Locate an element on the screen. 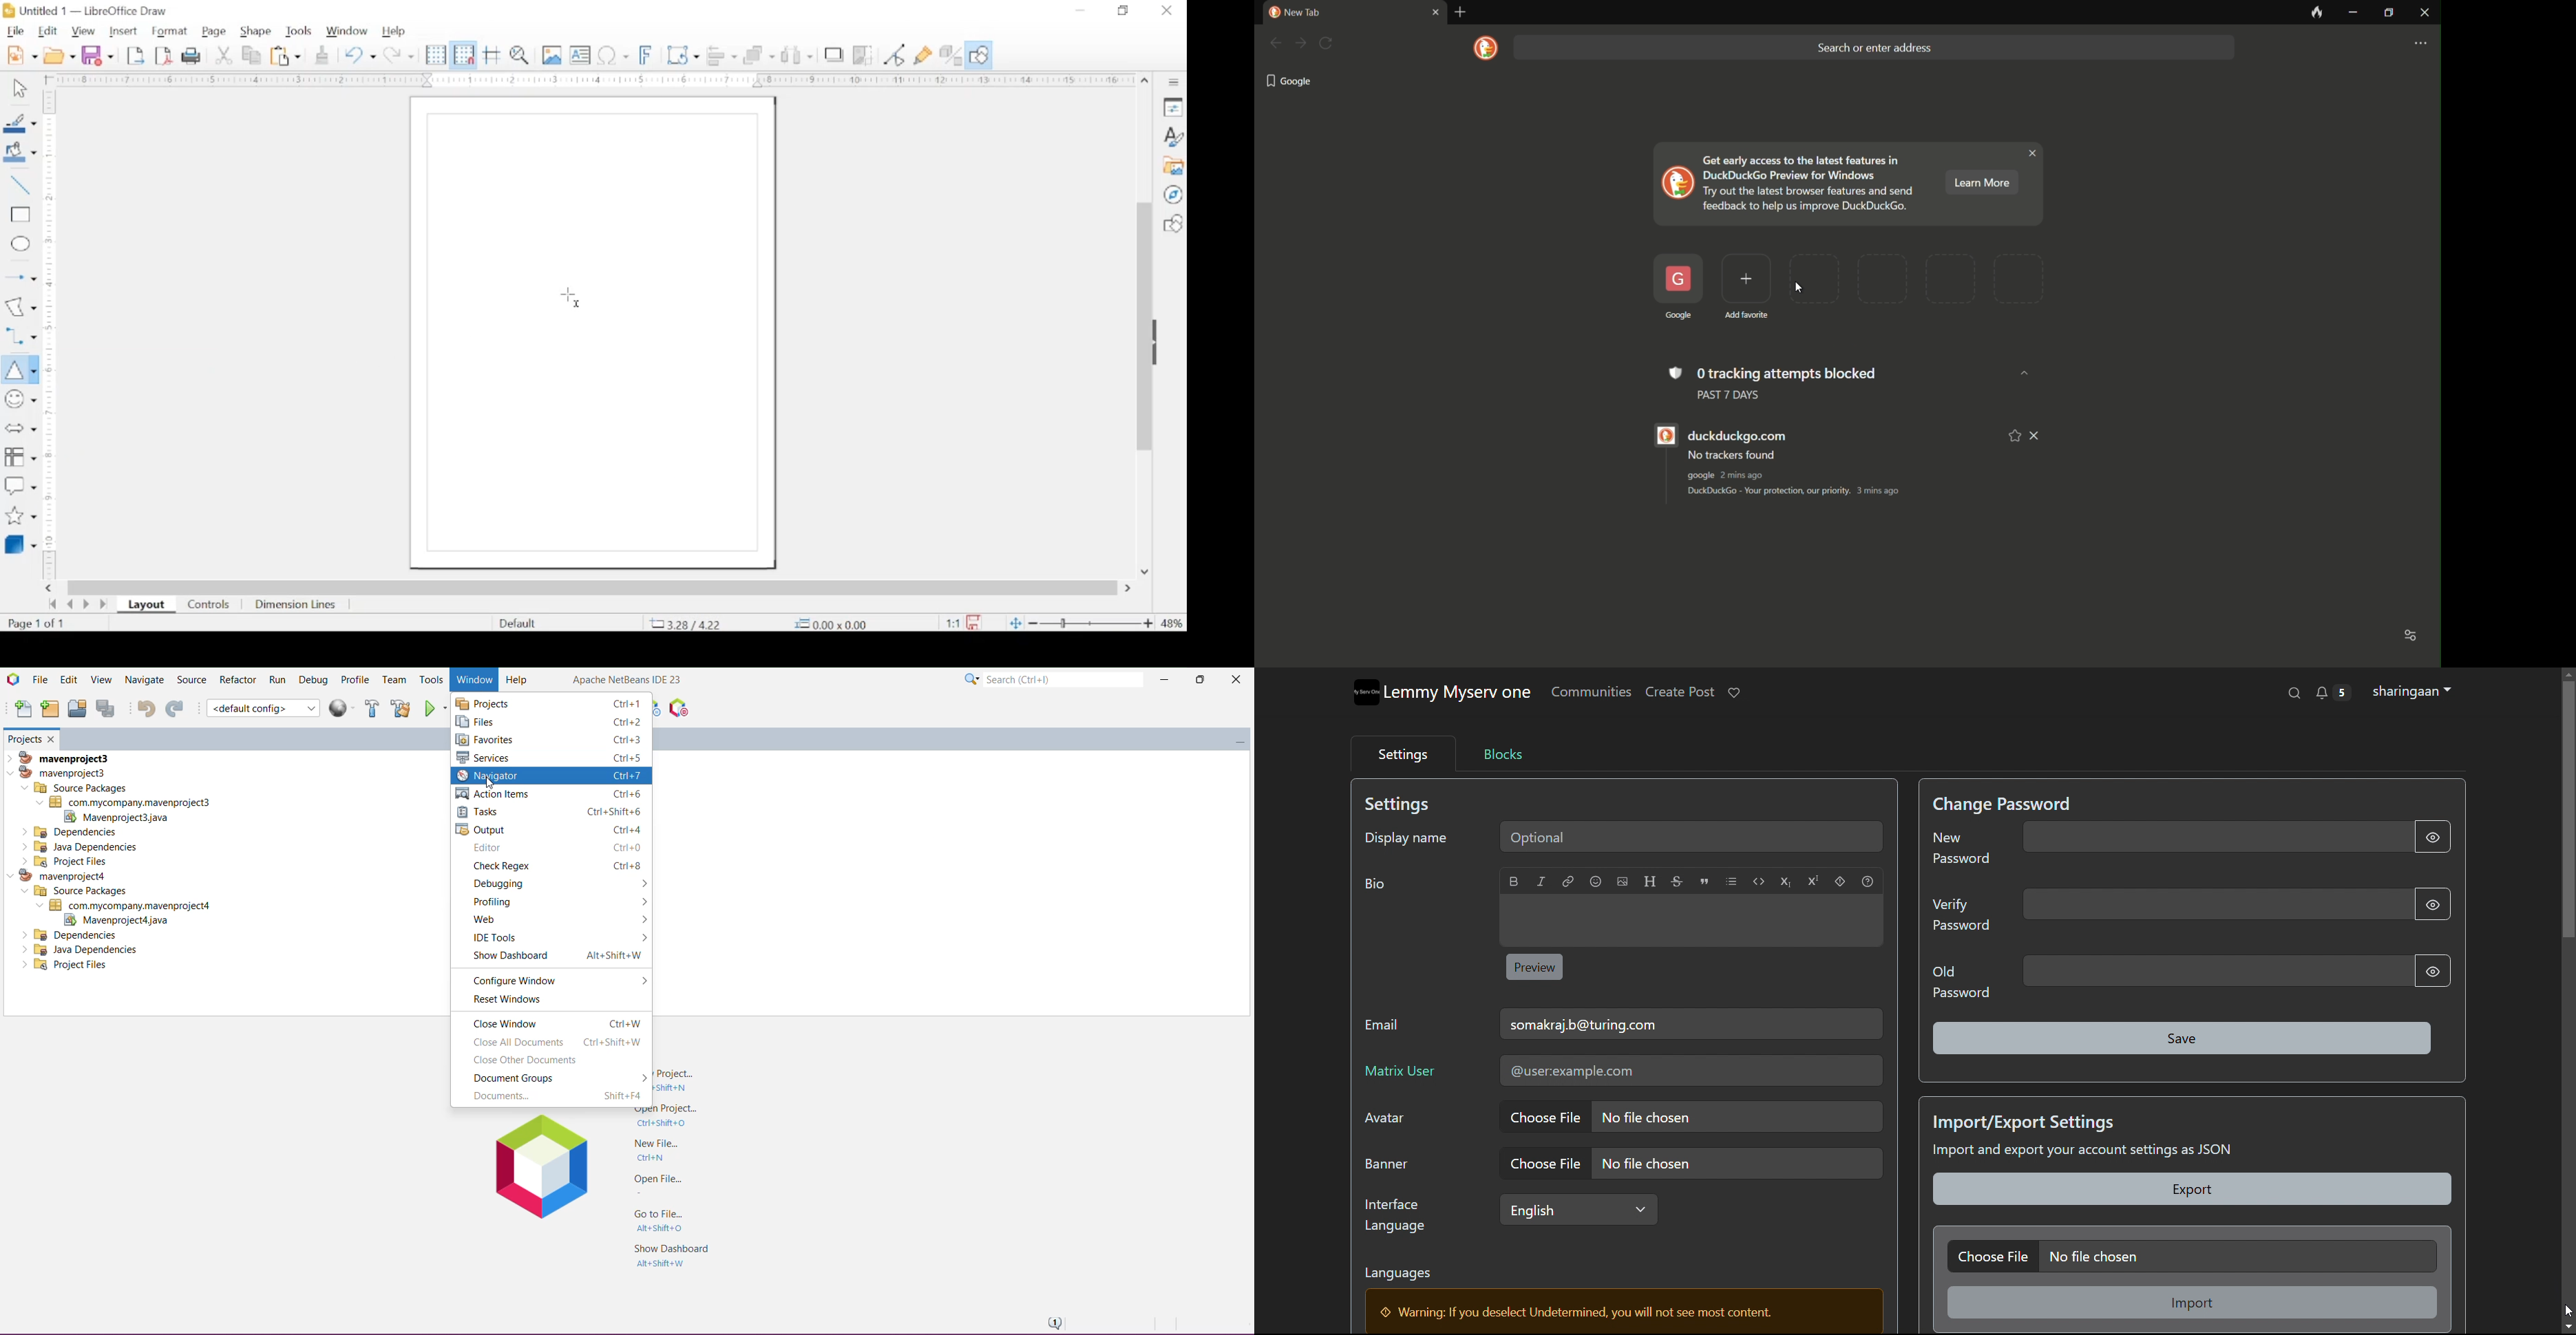 This screenshot has width=2576, height=1344. moving cursor is located at coordinates (572, 298).